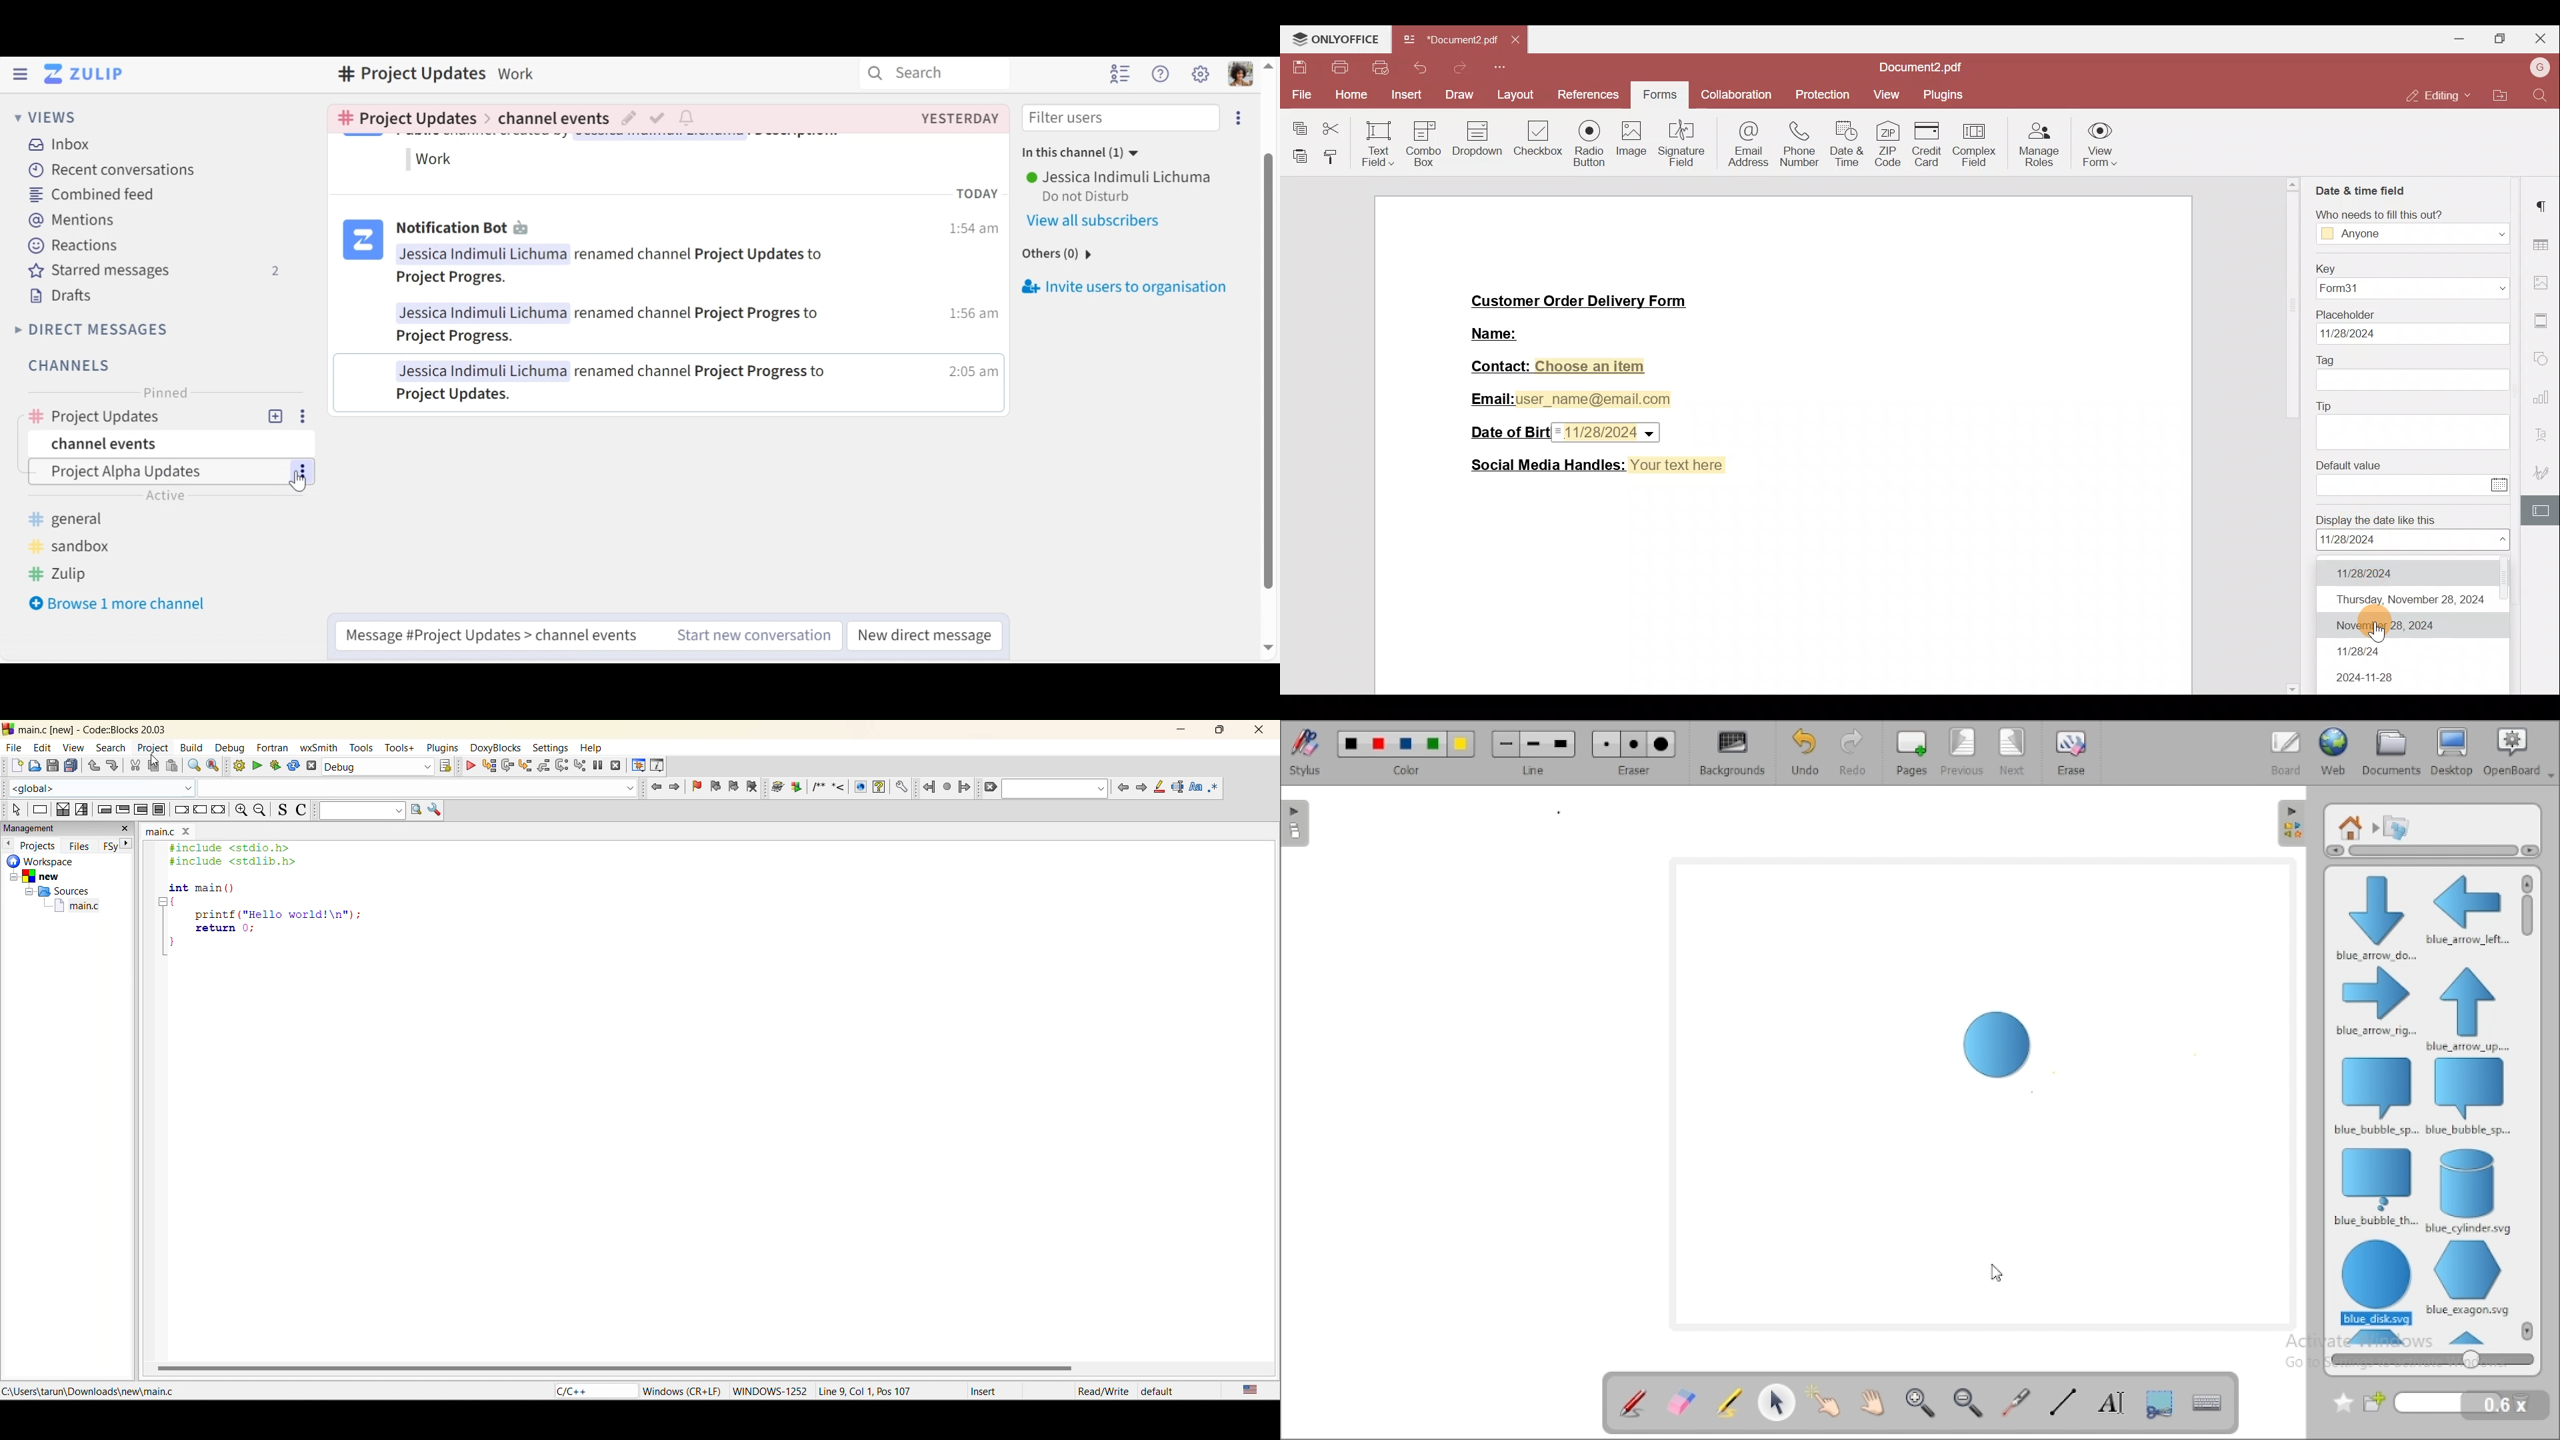 The width and height of the screenshot is (2576, 1456). I want to click on Starred messages, so click(151, 271).